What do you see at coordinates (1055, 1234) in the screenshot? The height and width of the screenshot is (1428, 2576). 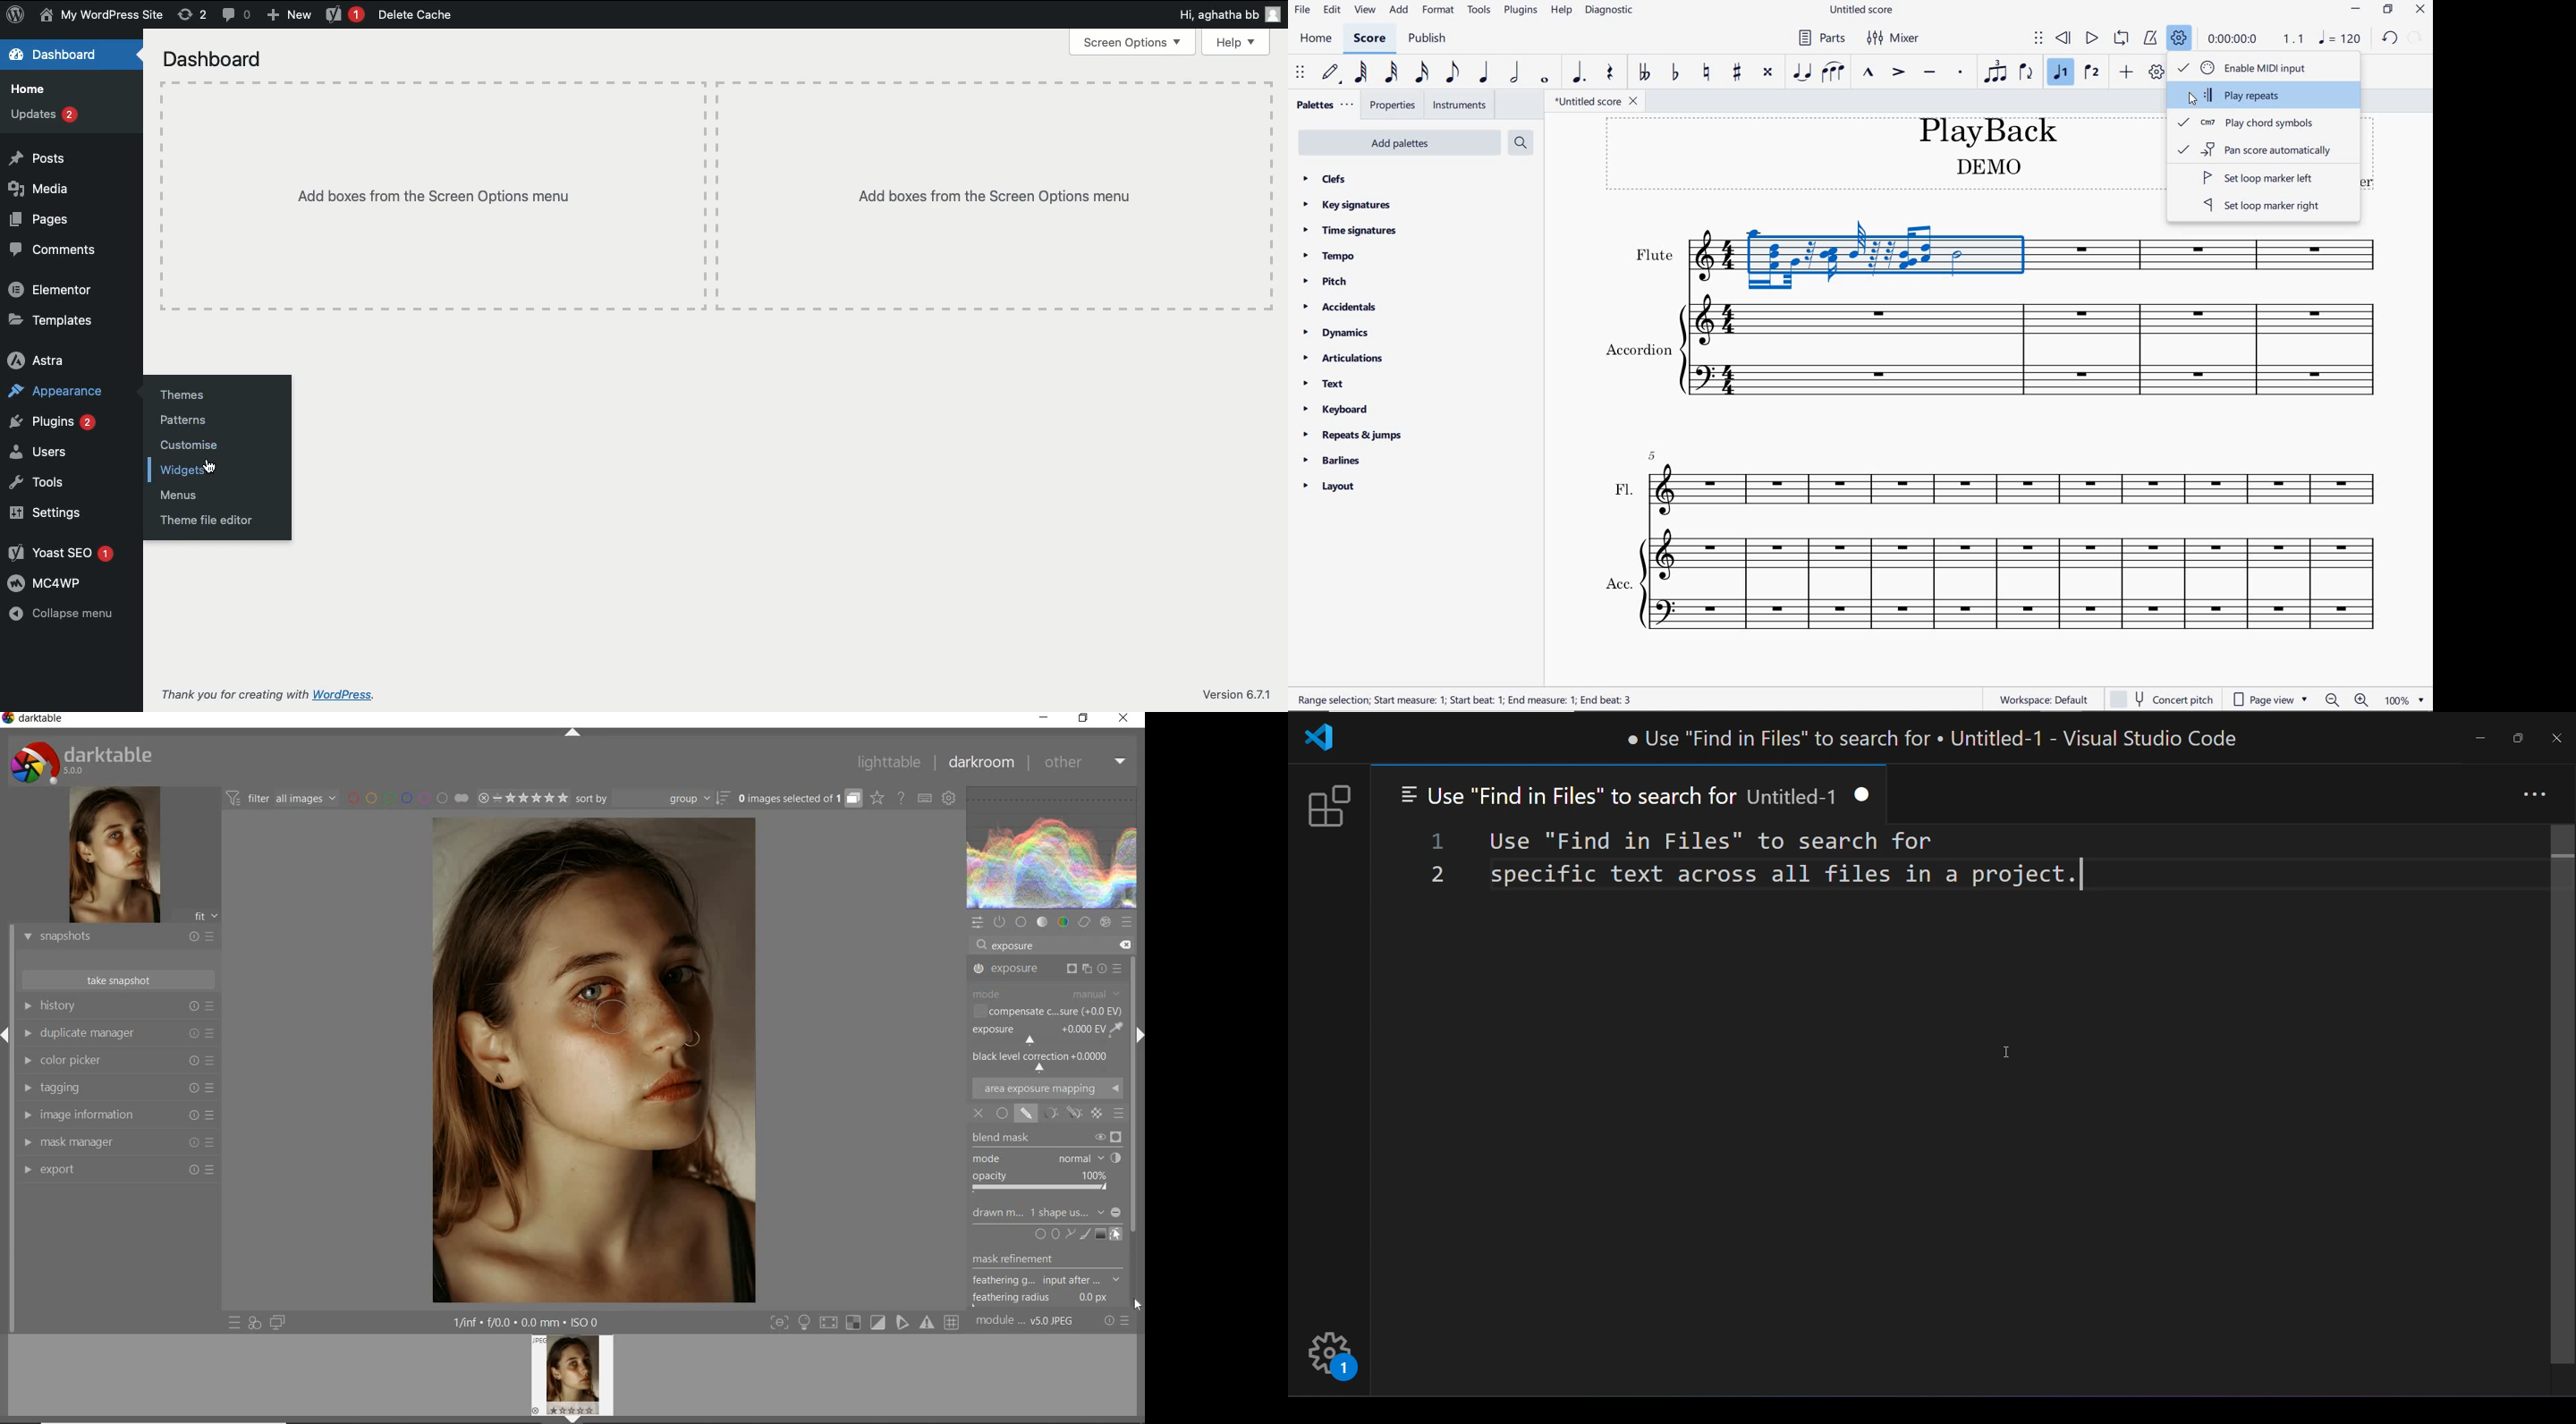 I see `ADD CIRCLE, ELLIPSE, OR PATH` at bounding box center [1055, 1234].